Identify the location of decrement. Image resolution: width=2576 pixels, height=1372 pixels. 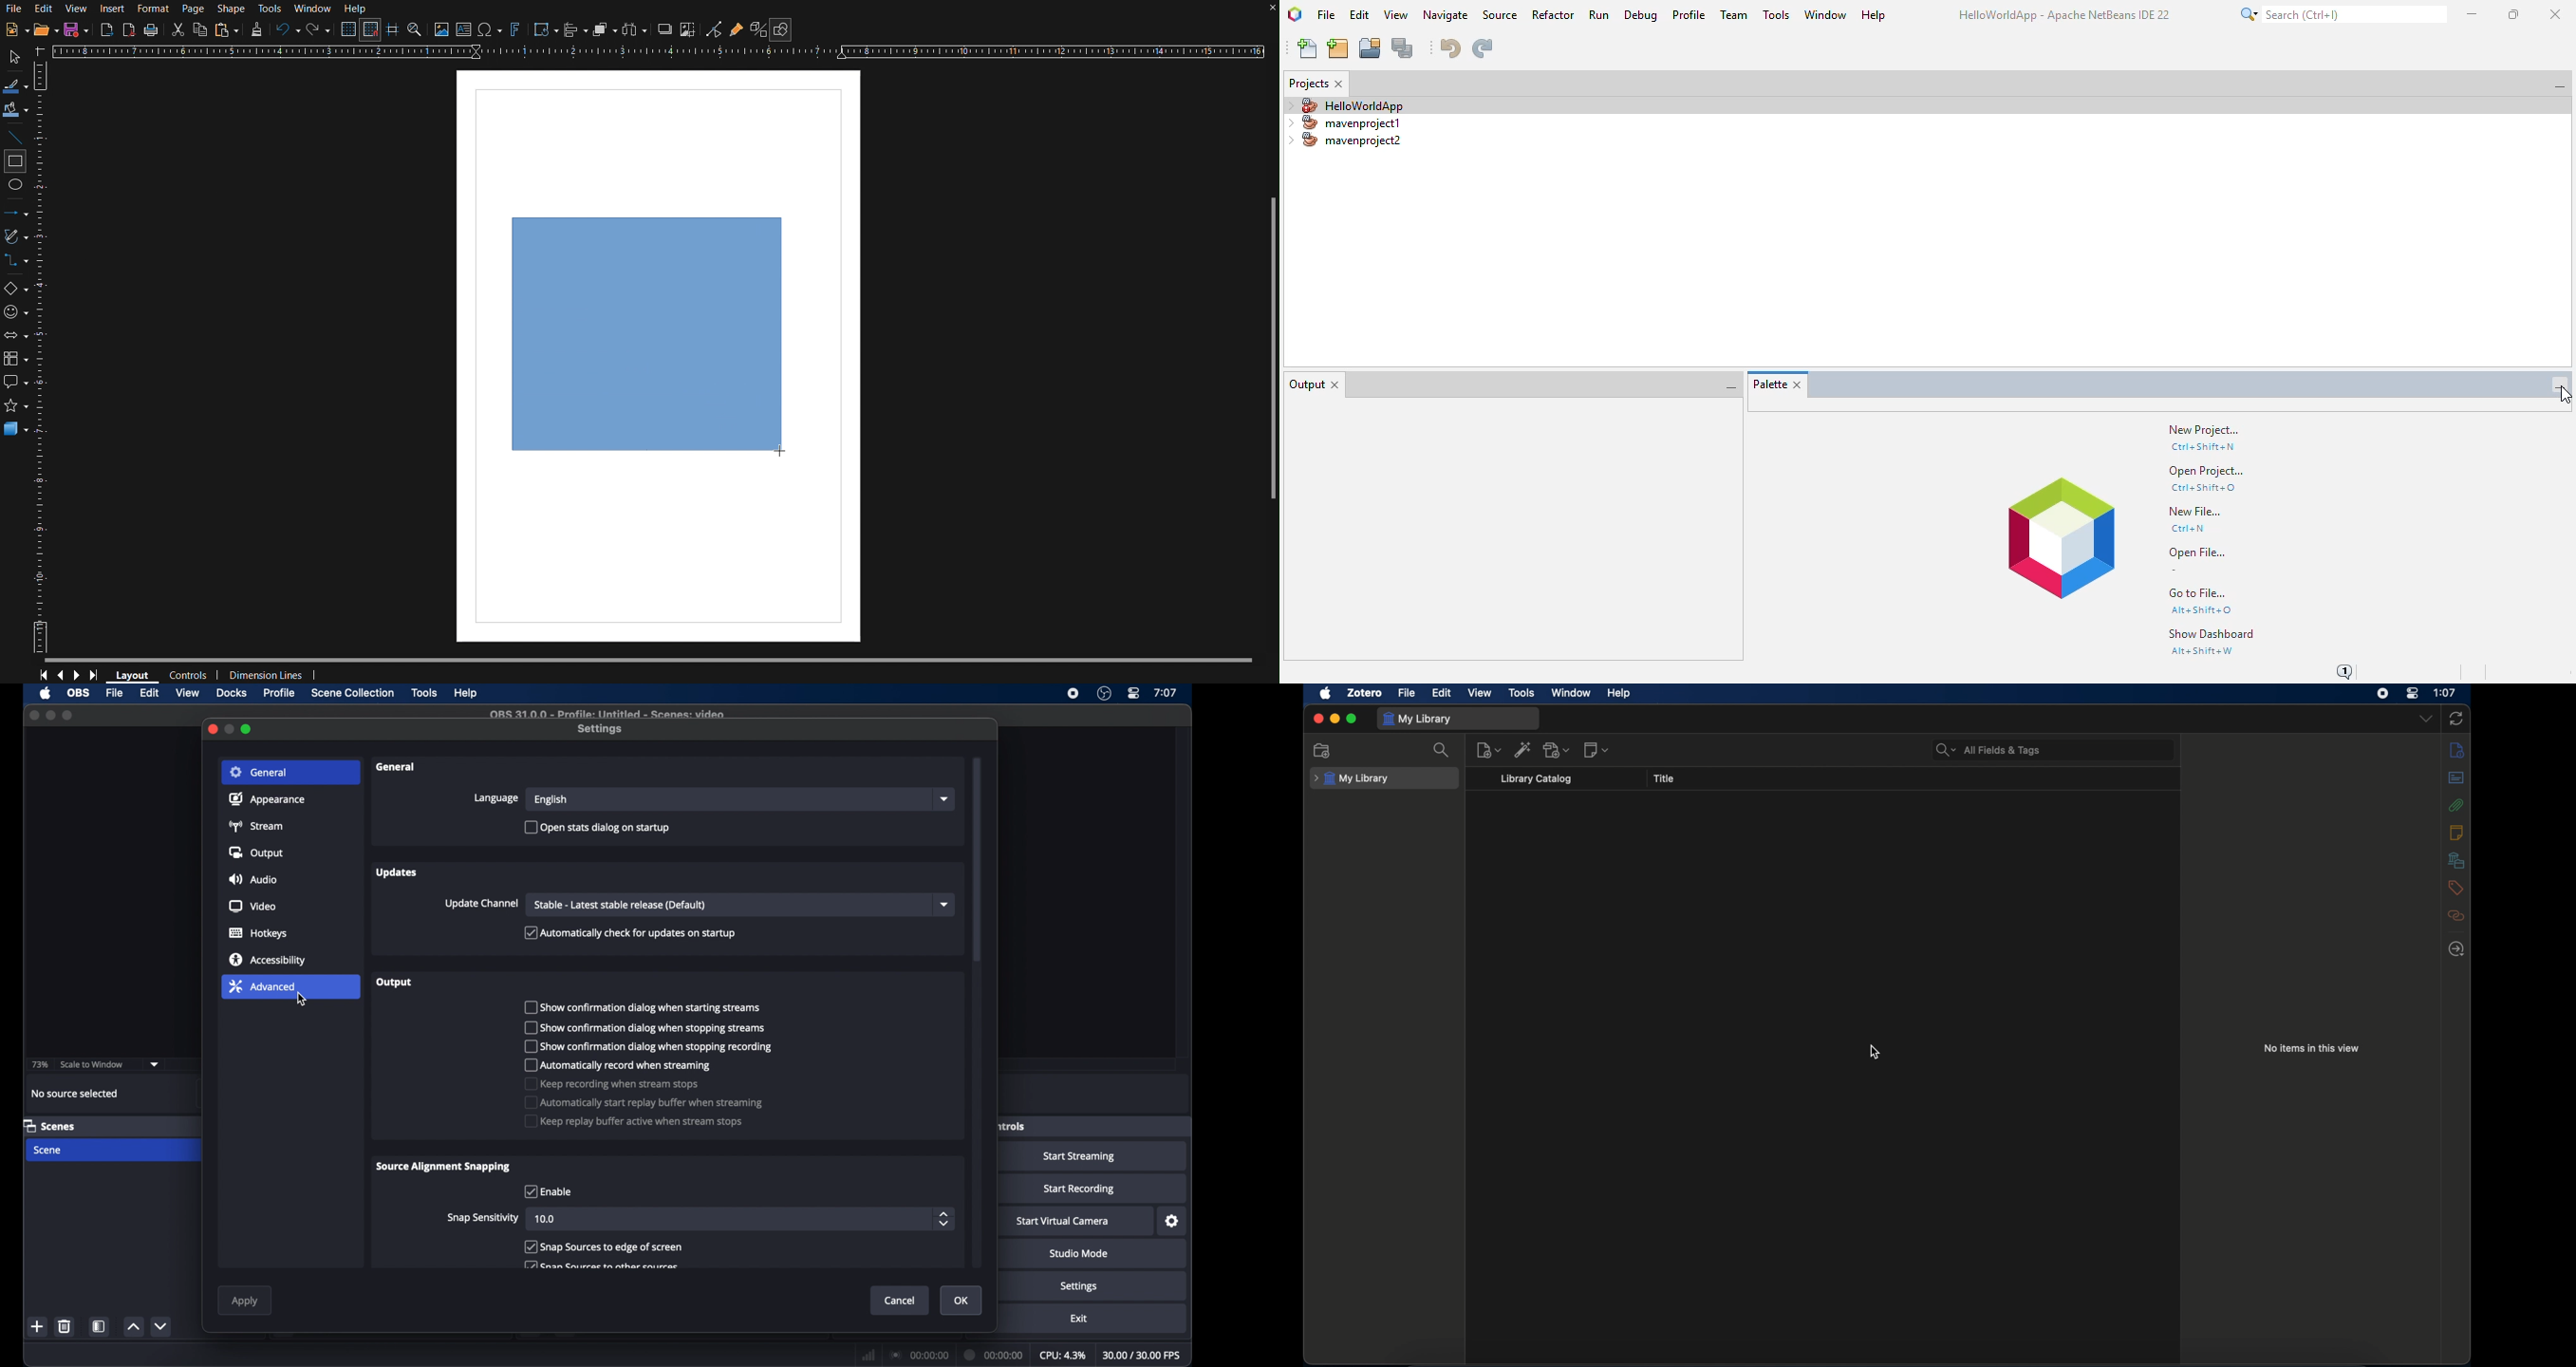
(161, 1326).